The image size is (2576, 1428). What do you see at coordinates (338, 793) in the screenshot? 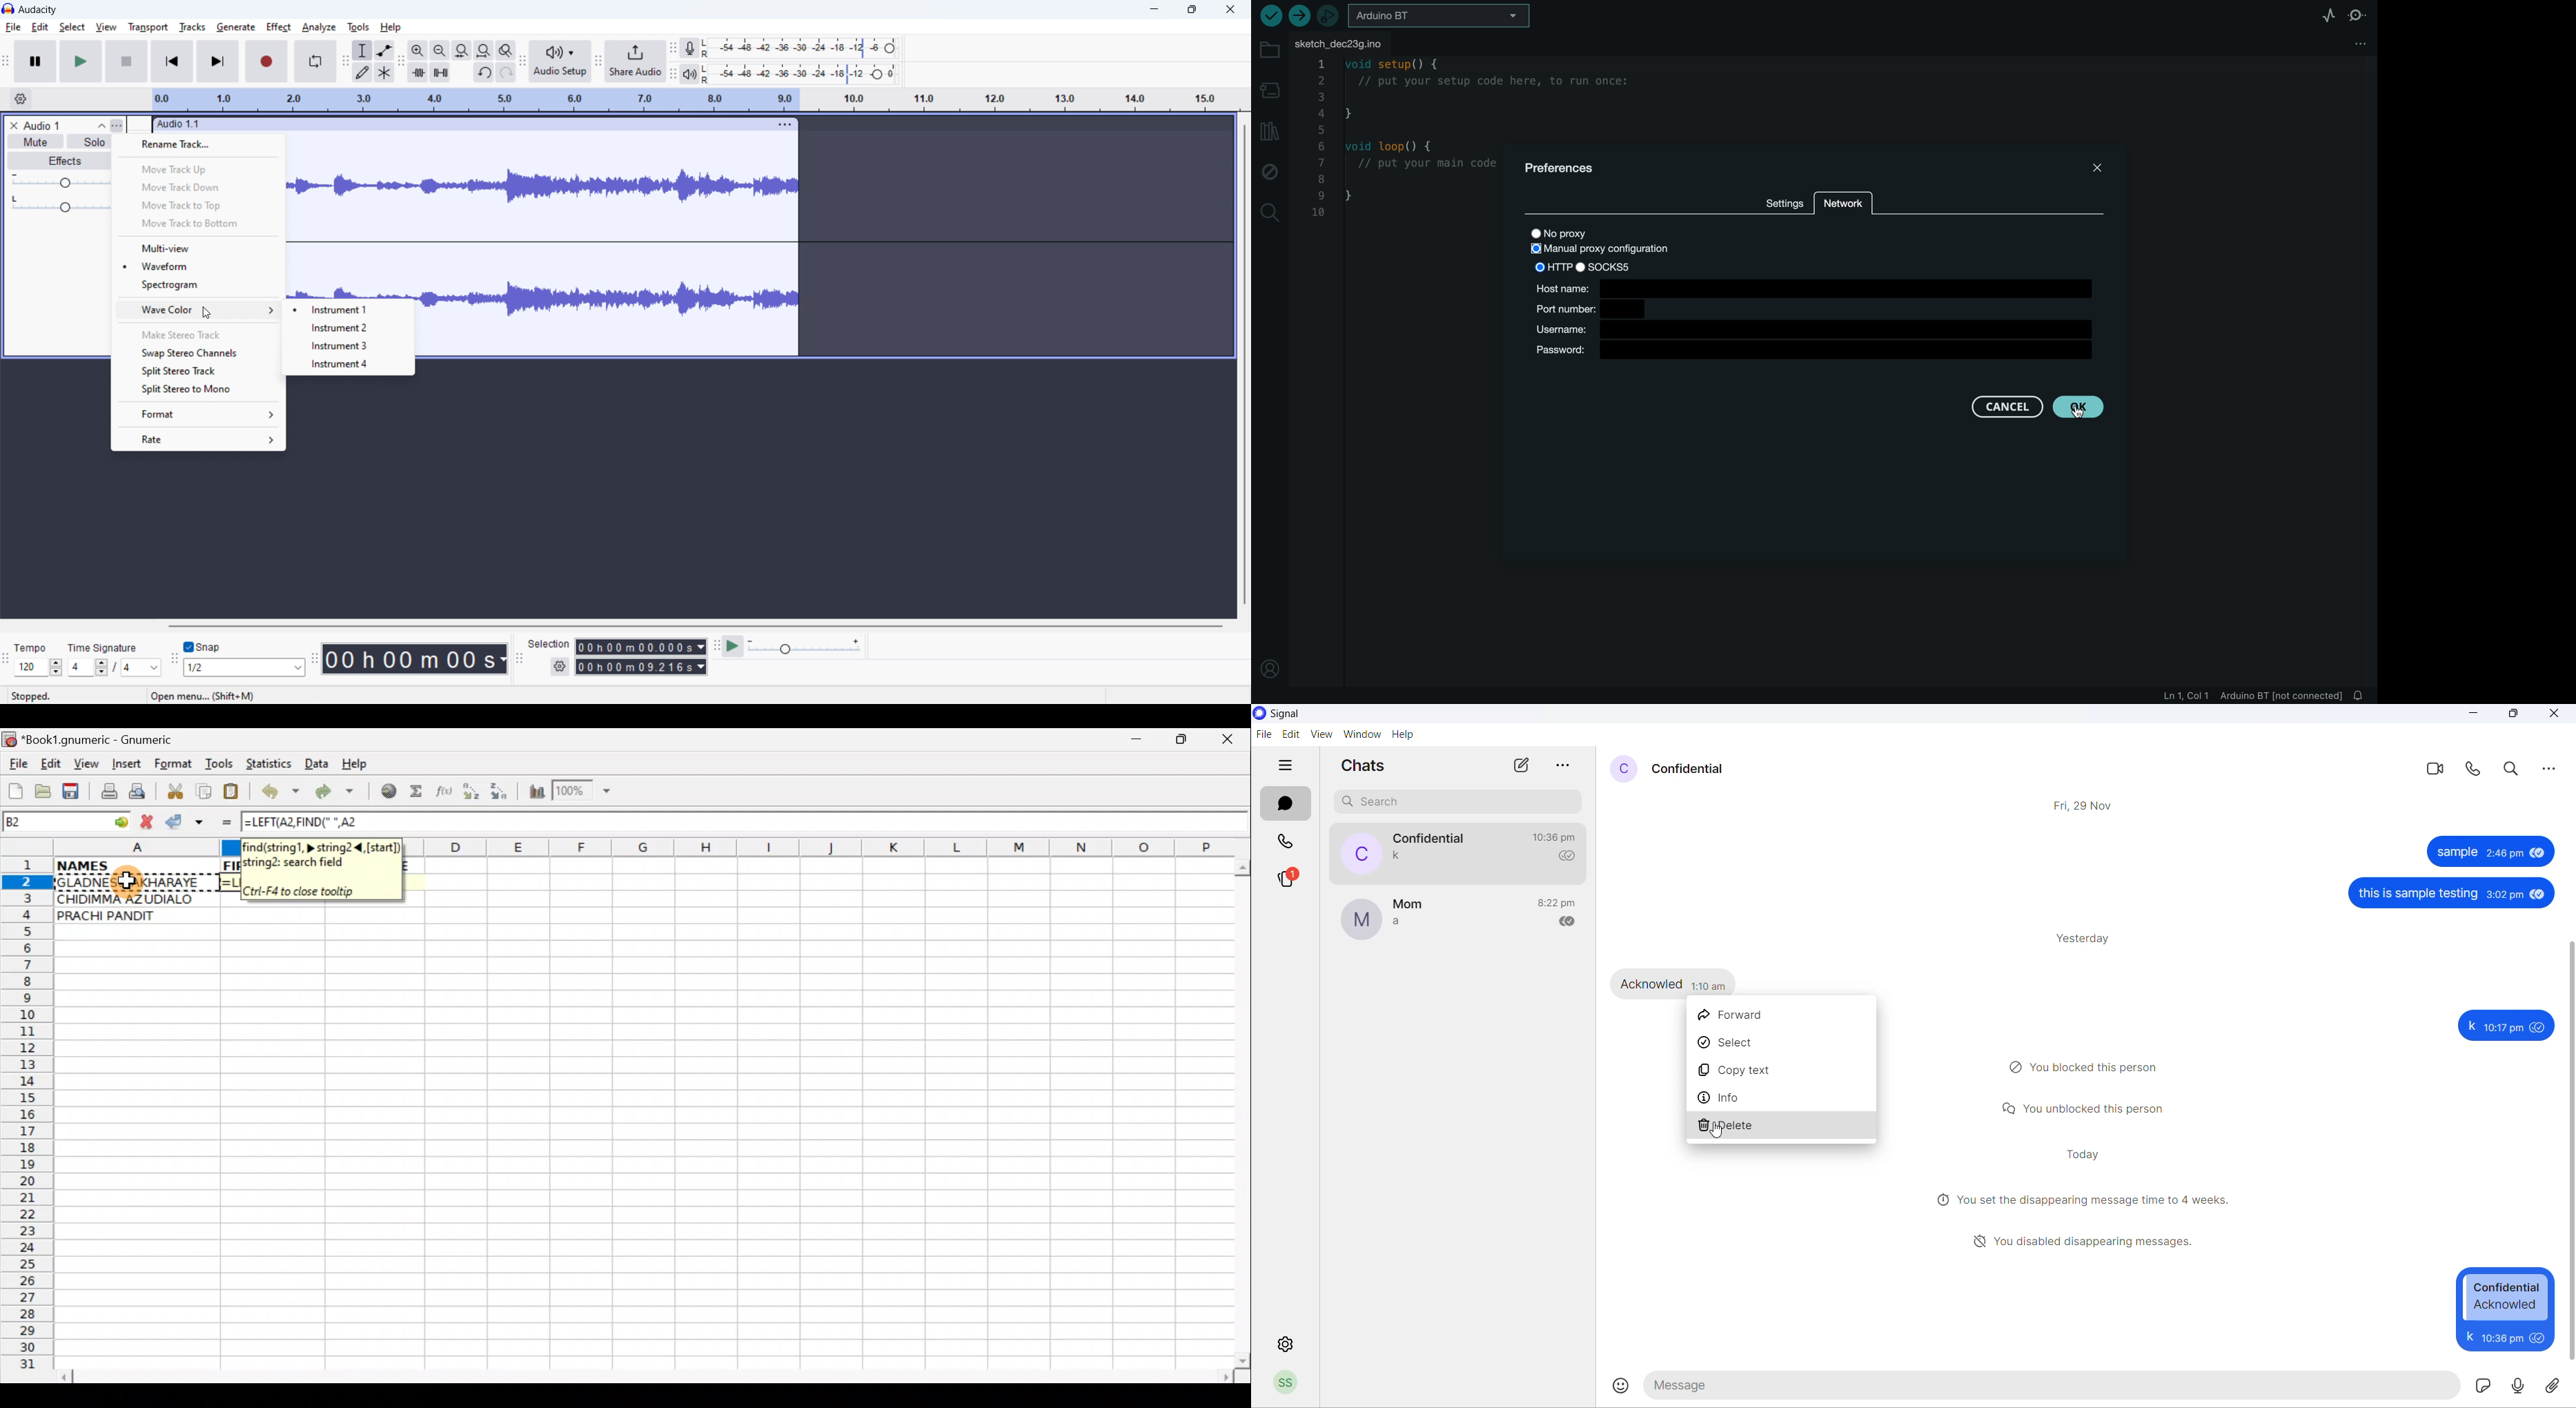
I see `Redo undone action` at bounding box center [338, 793].